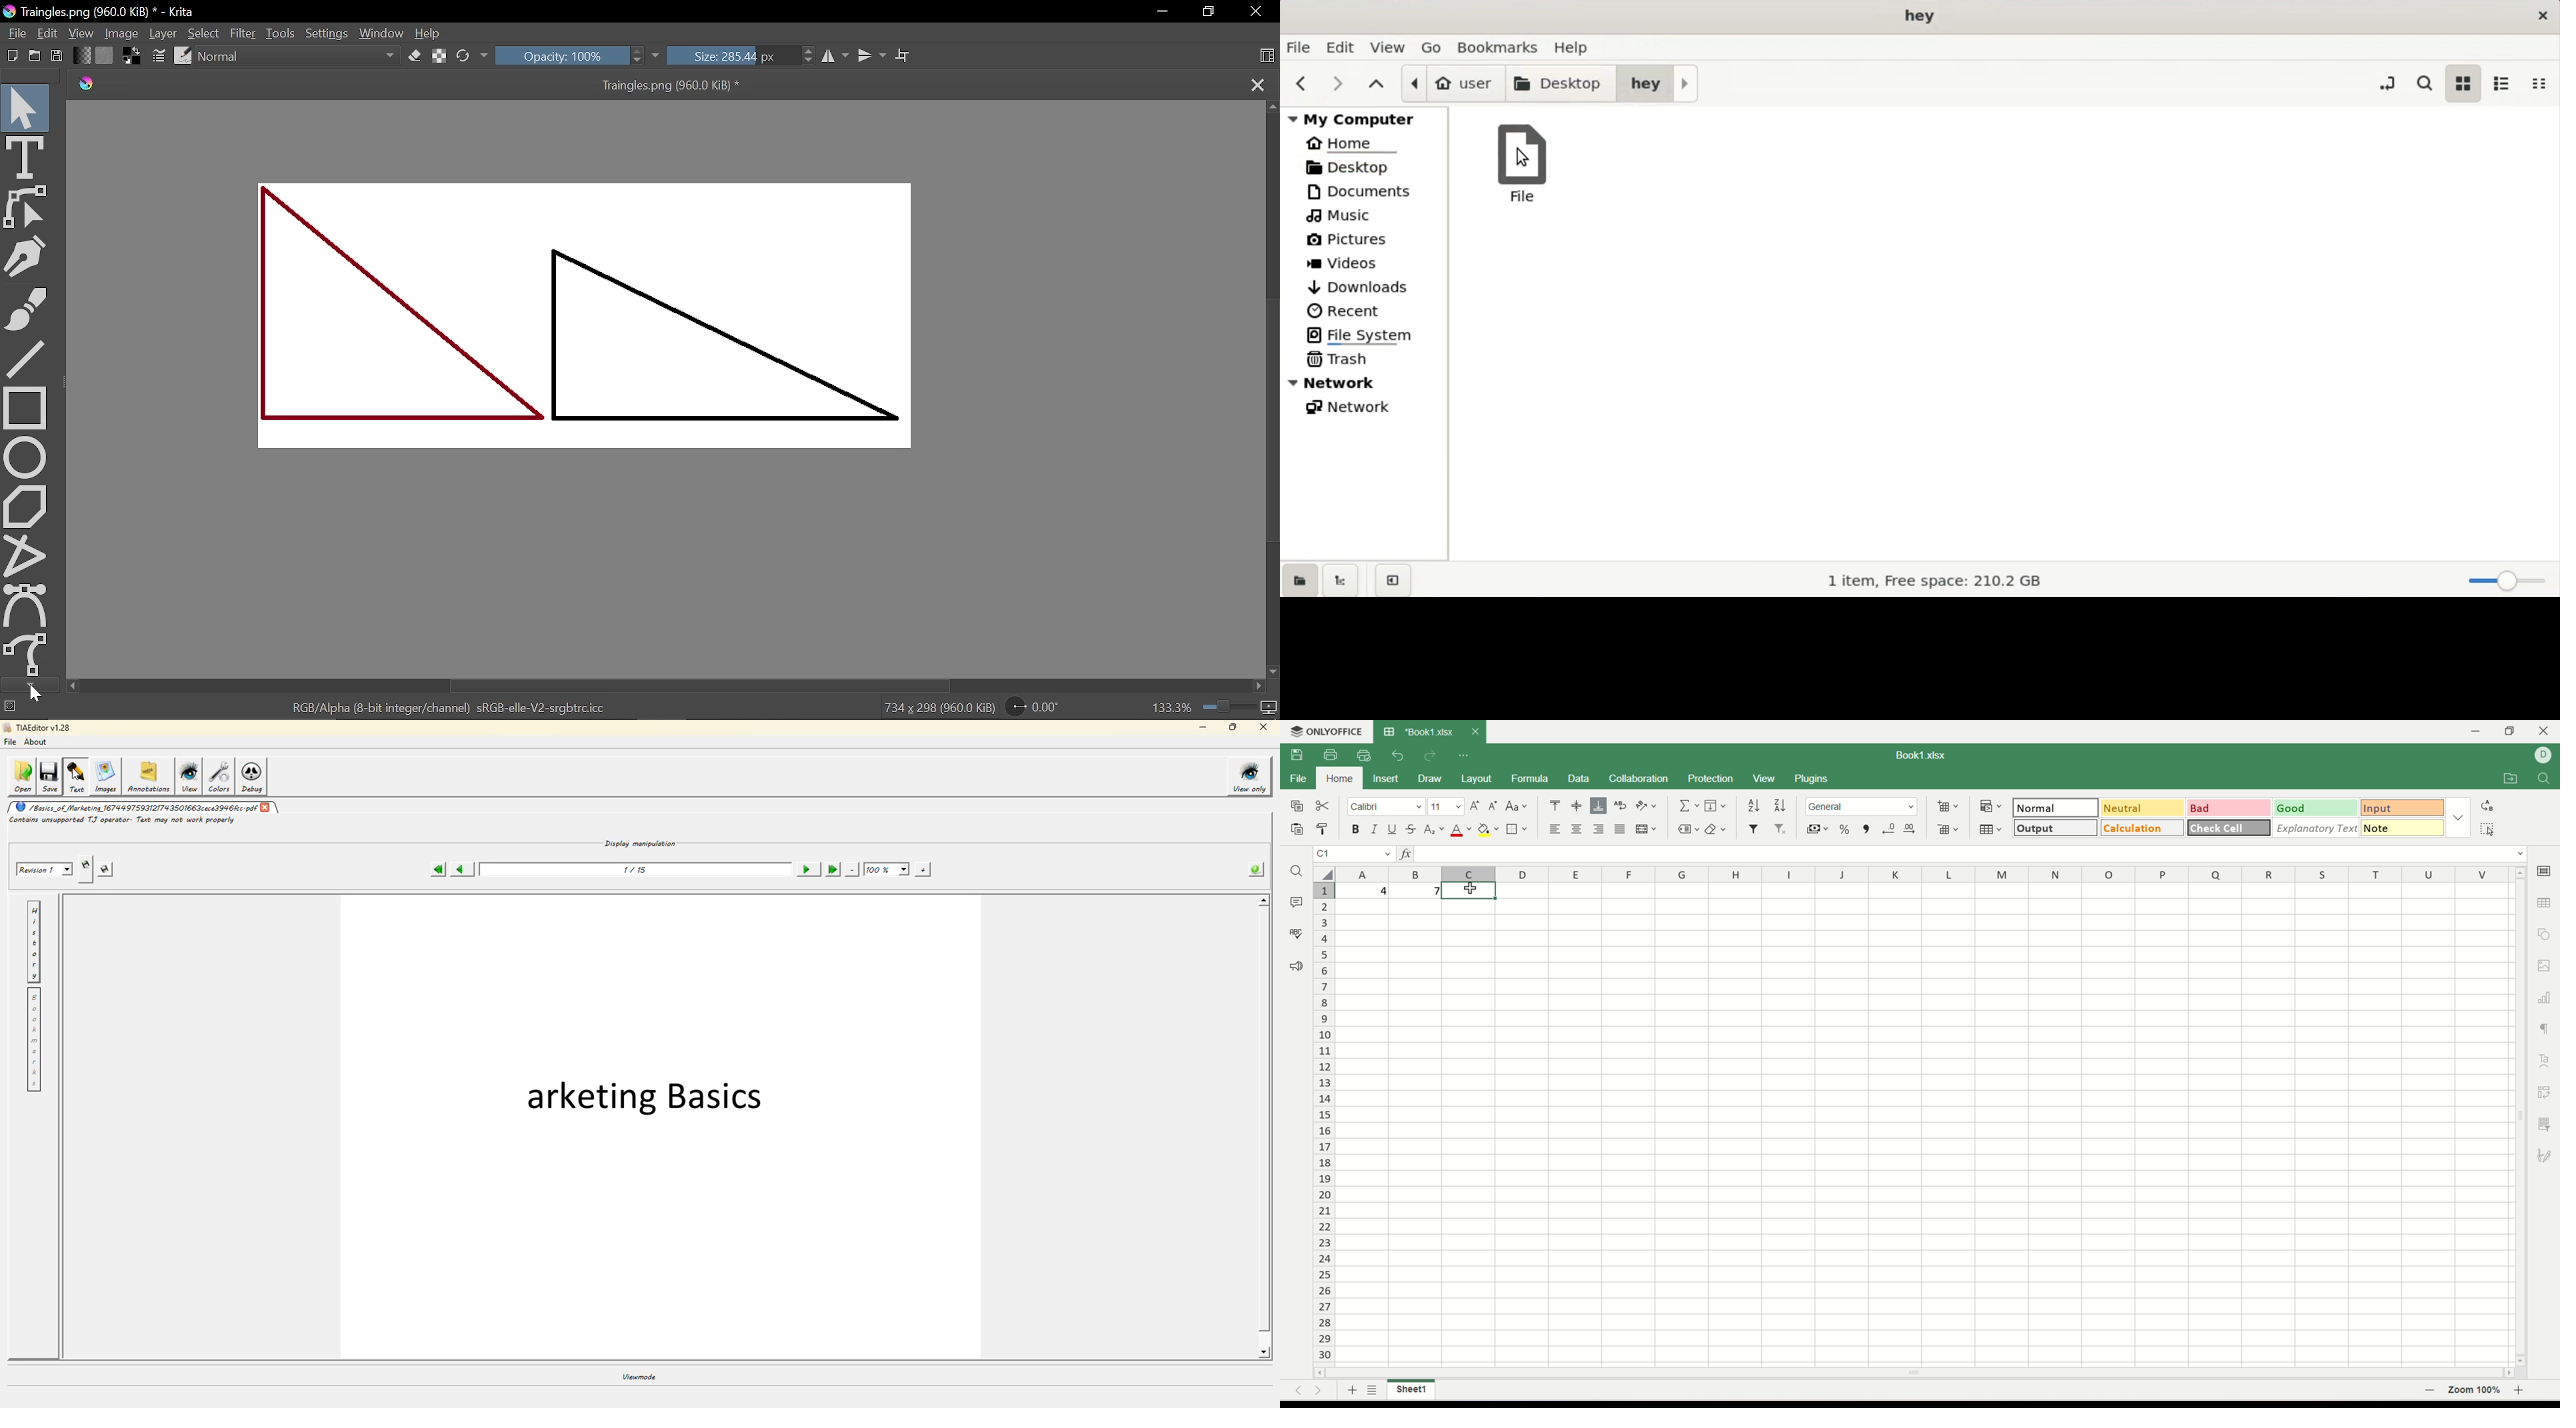  Describe the element at coordinates (1398, 756) in the screenshot. I see `undo` at that location.